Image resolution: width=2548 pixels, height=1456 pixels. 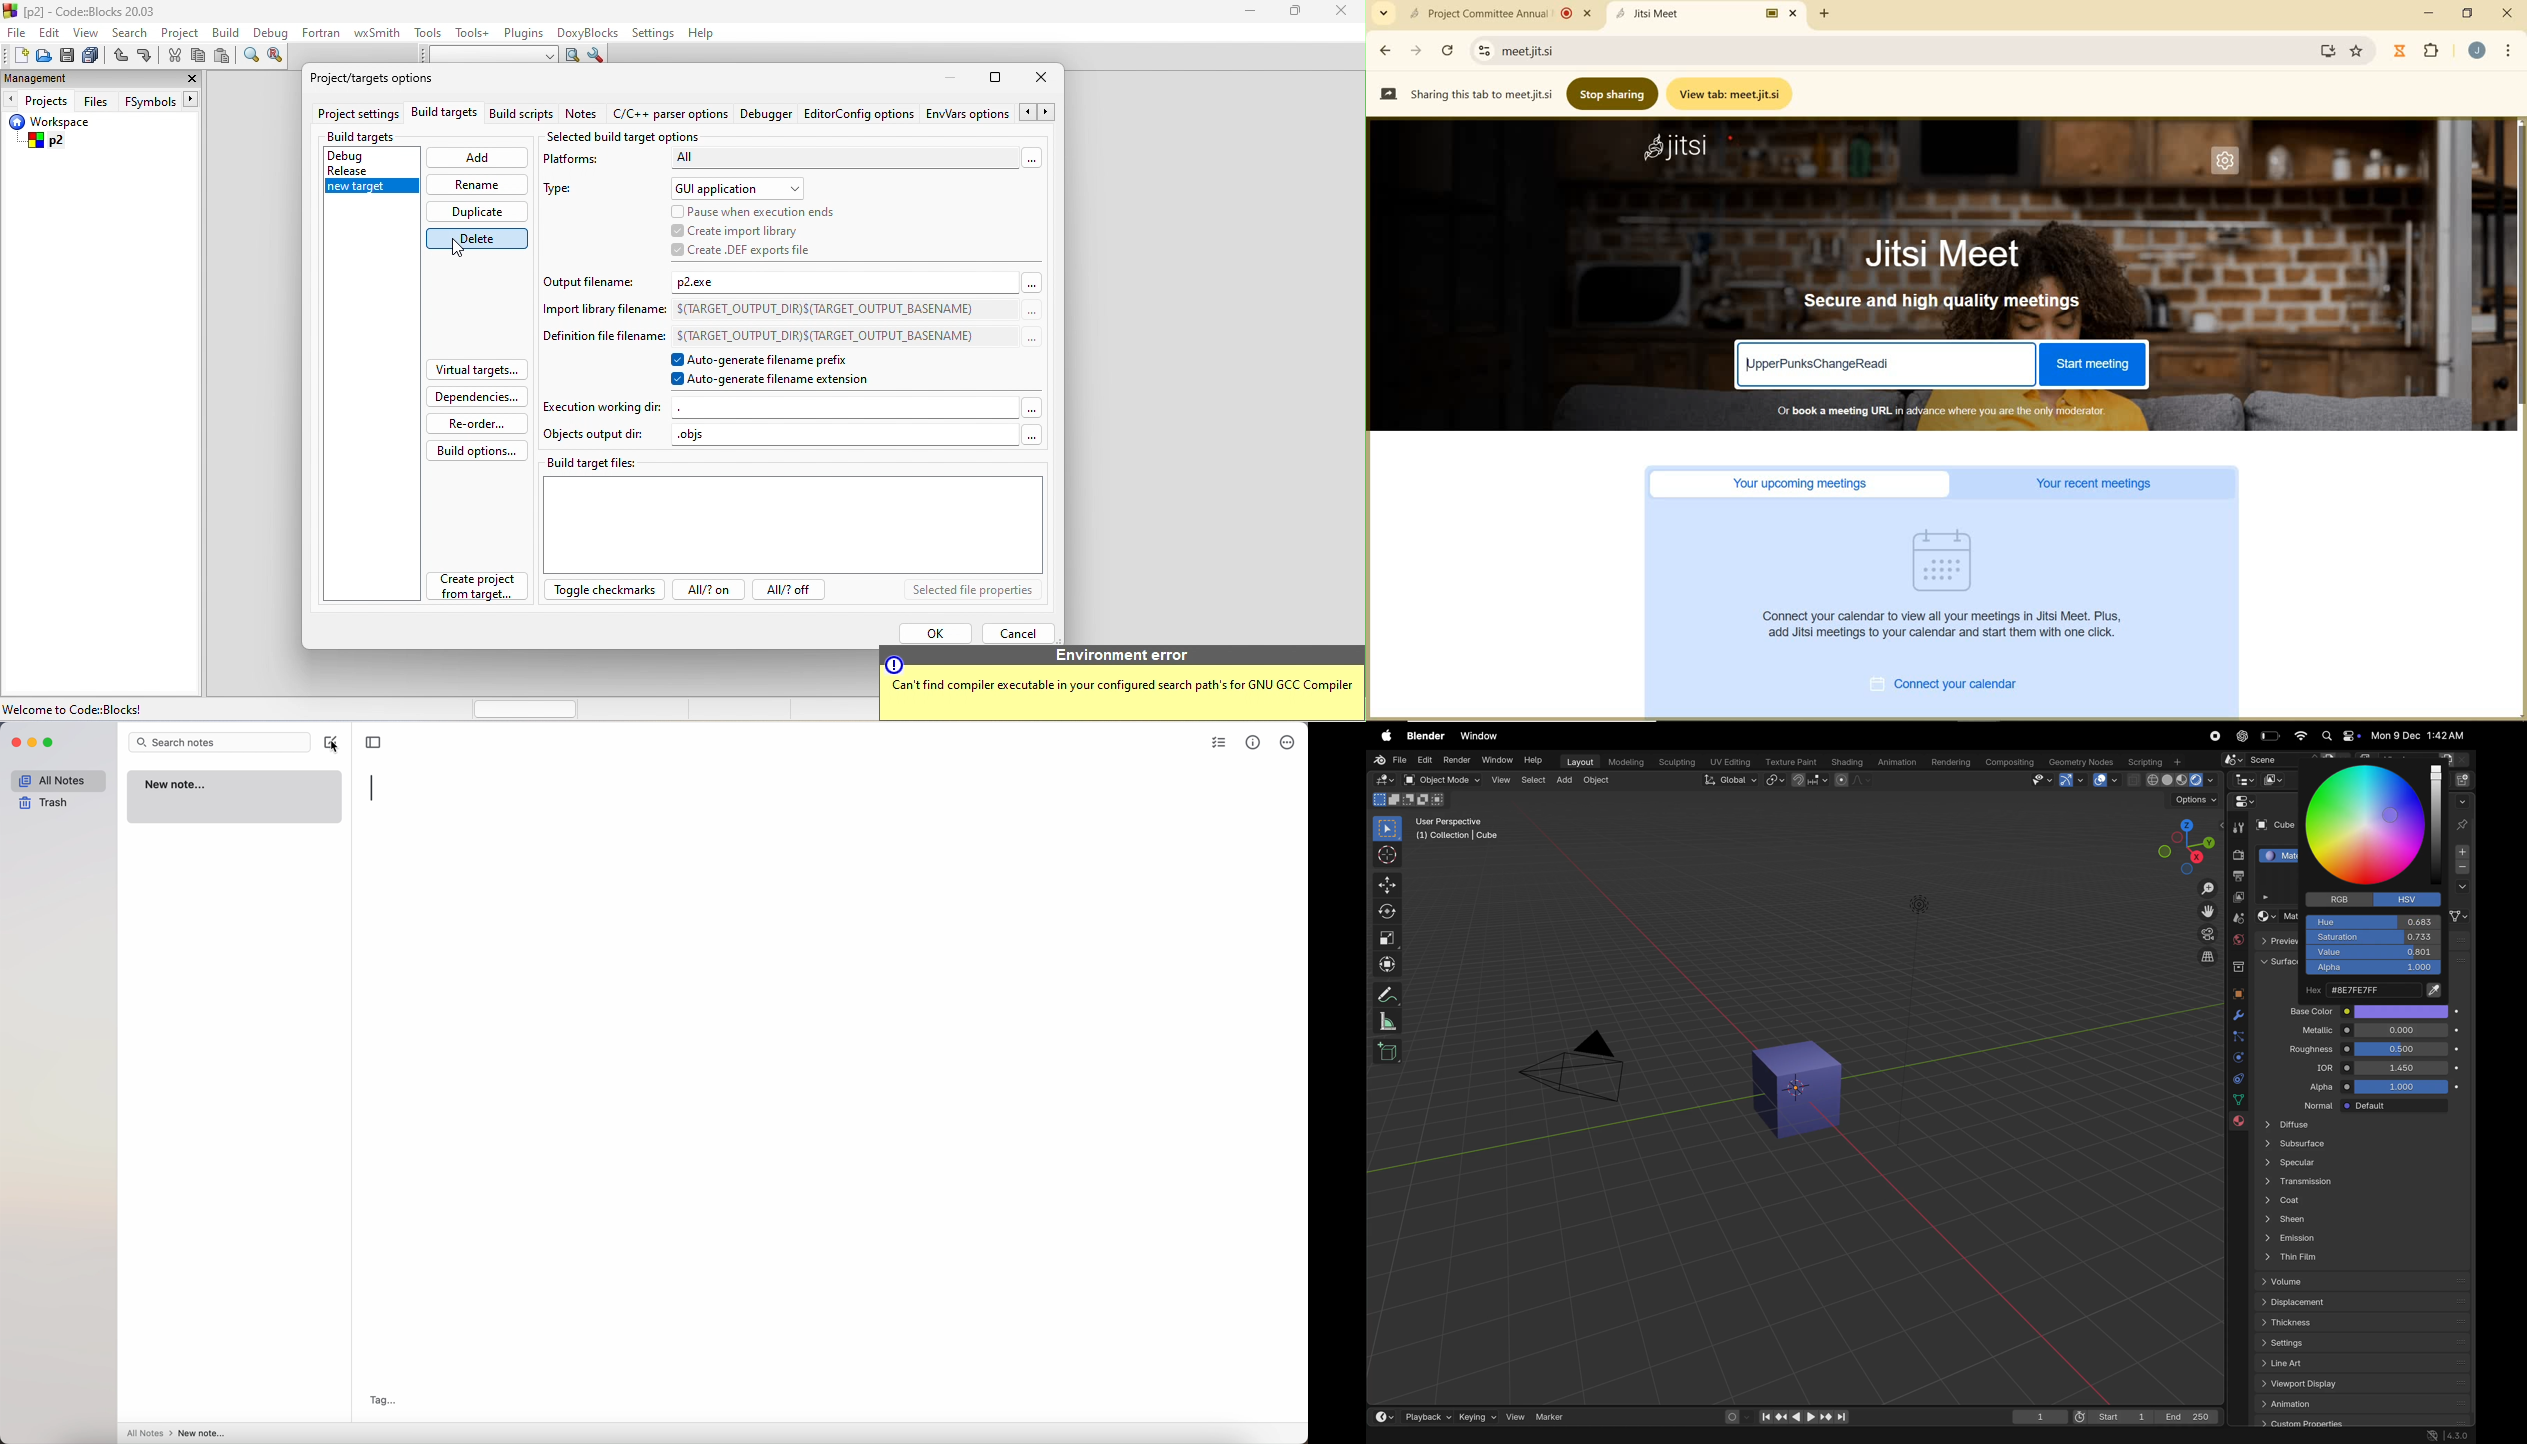 I want to click on Project Committee Annual, so click(x=1498, y=13).